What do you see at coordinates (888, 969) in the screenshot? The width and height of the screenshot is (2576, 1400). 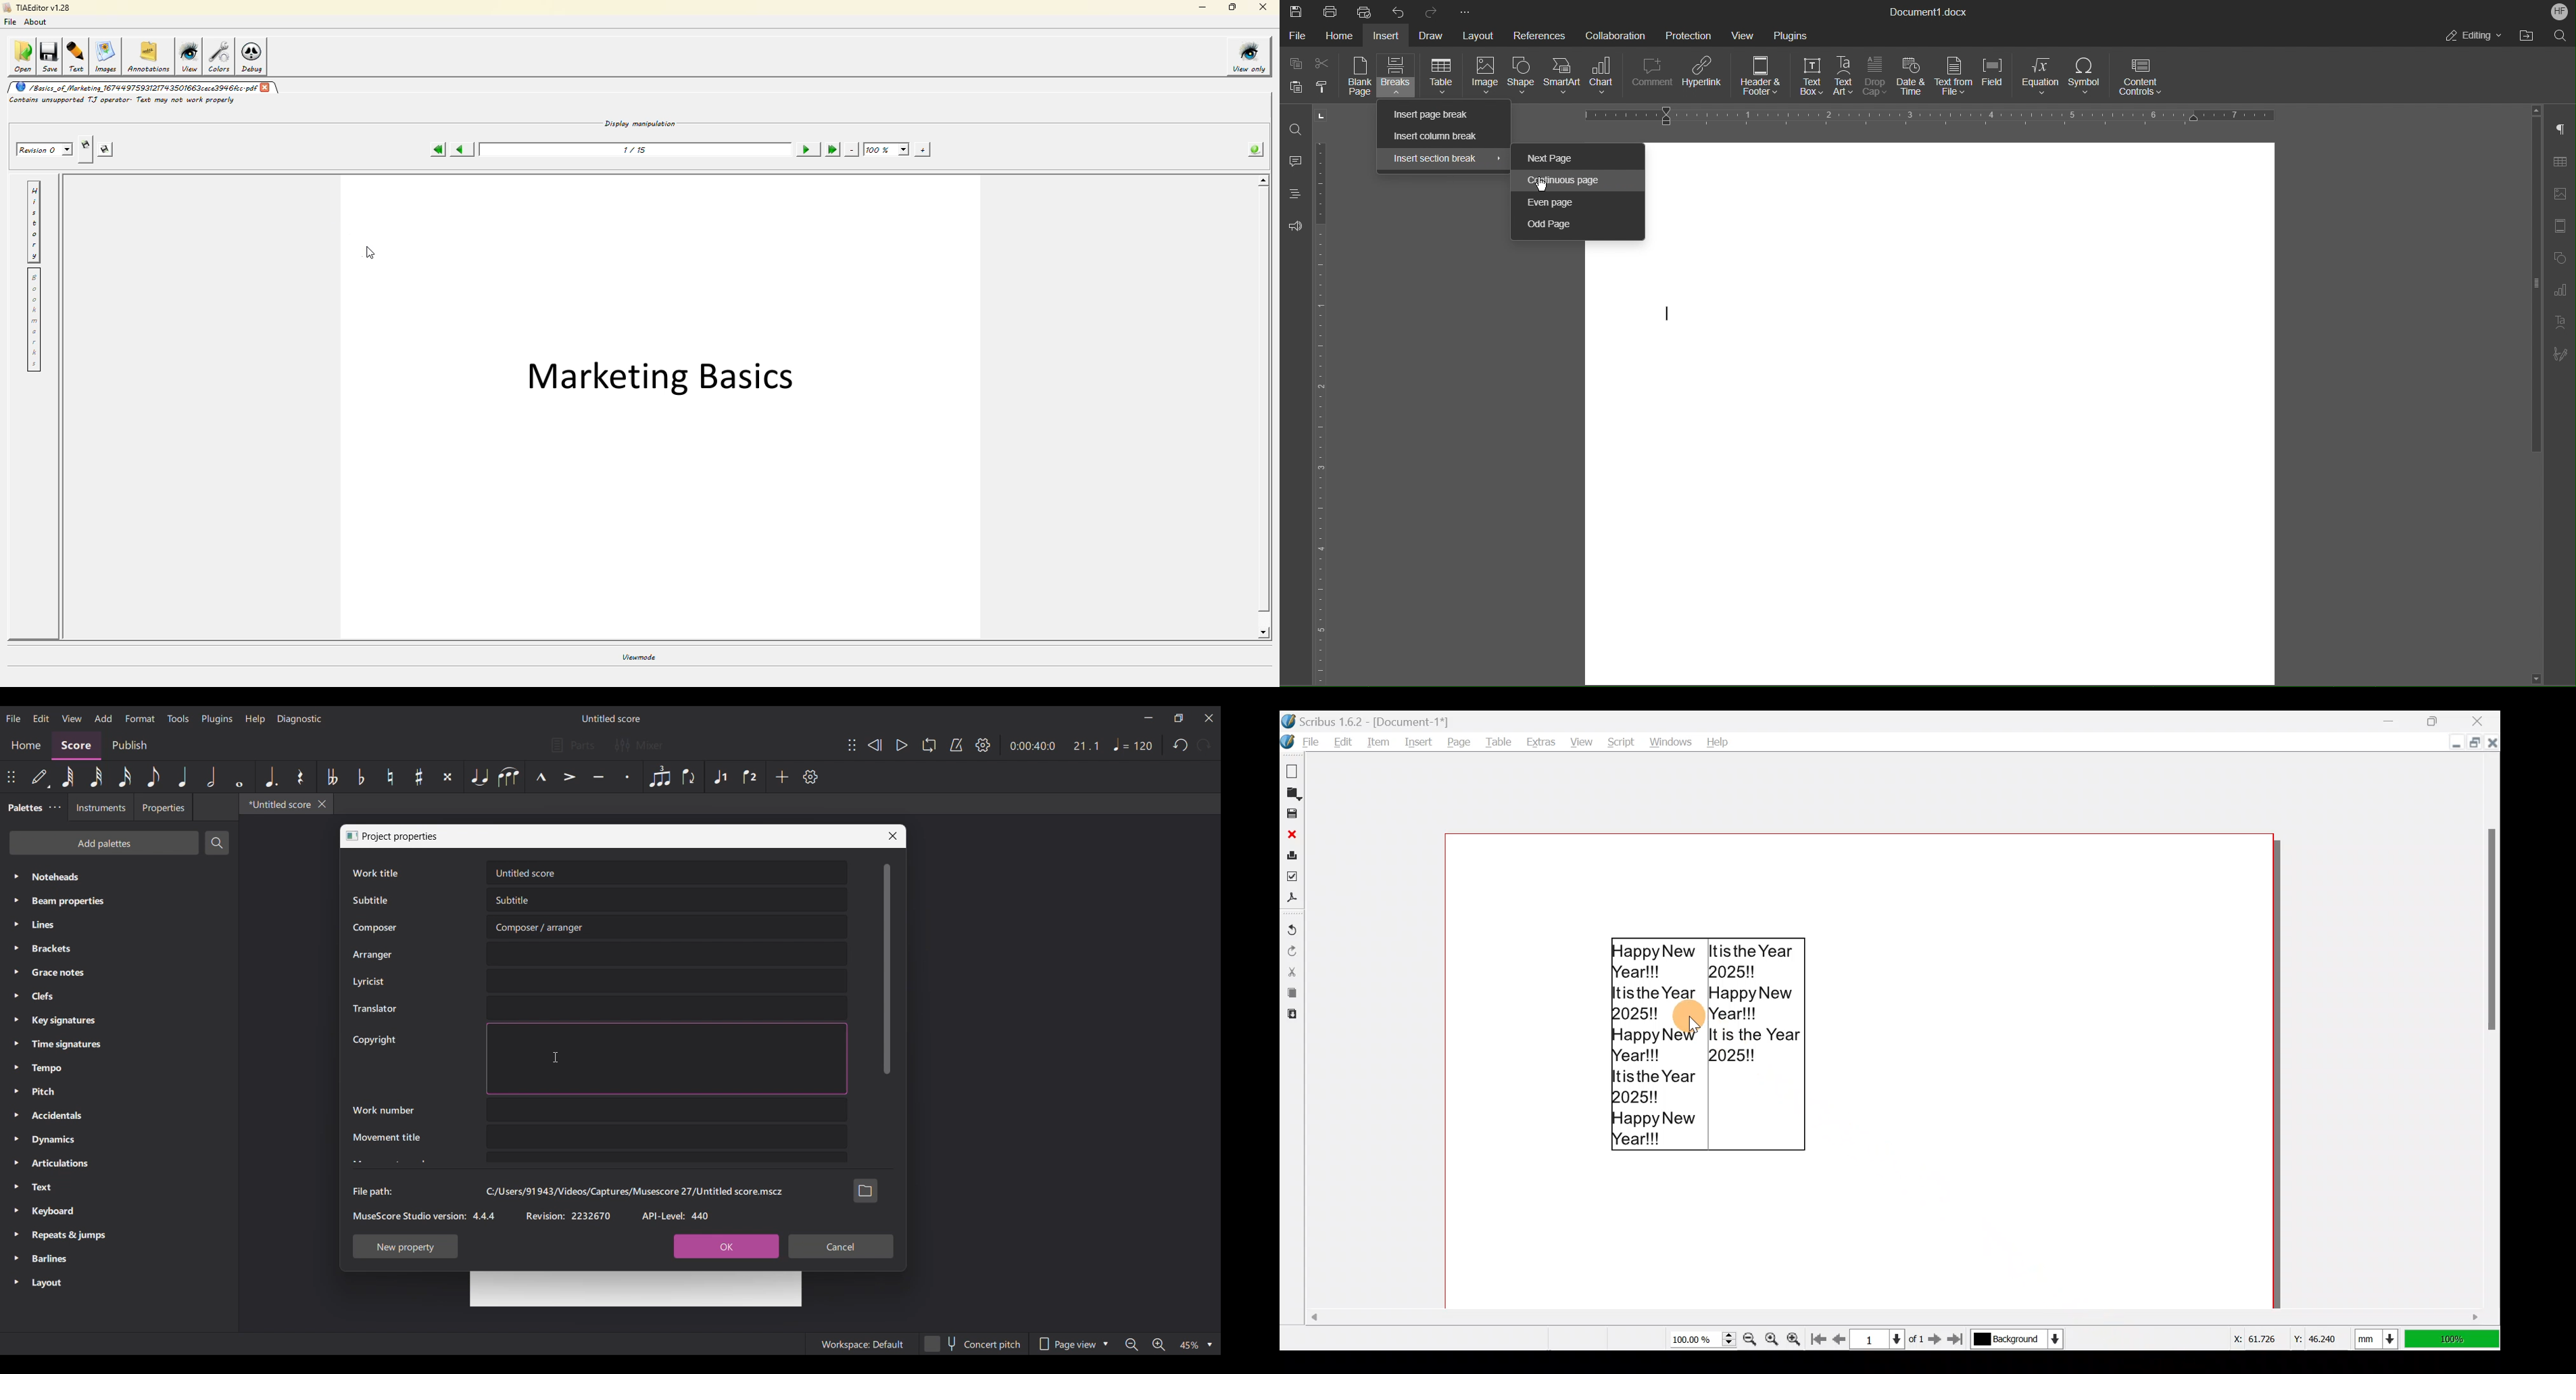 I see `Vertical slide bar` at bounding box center [888, 969].